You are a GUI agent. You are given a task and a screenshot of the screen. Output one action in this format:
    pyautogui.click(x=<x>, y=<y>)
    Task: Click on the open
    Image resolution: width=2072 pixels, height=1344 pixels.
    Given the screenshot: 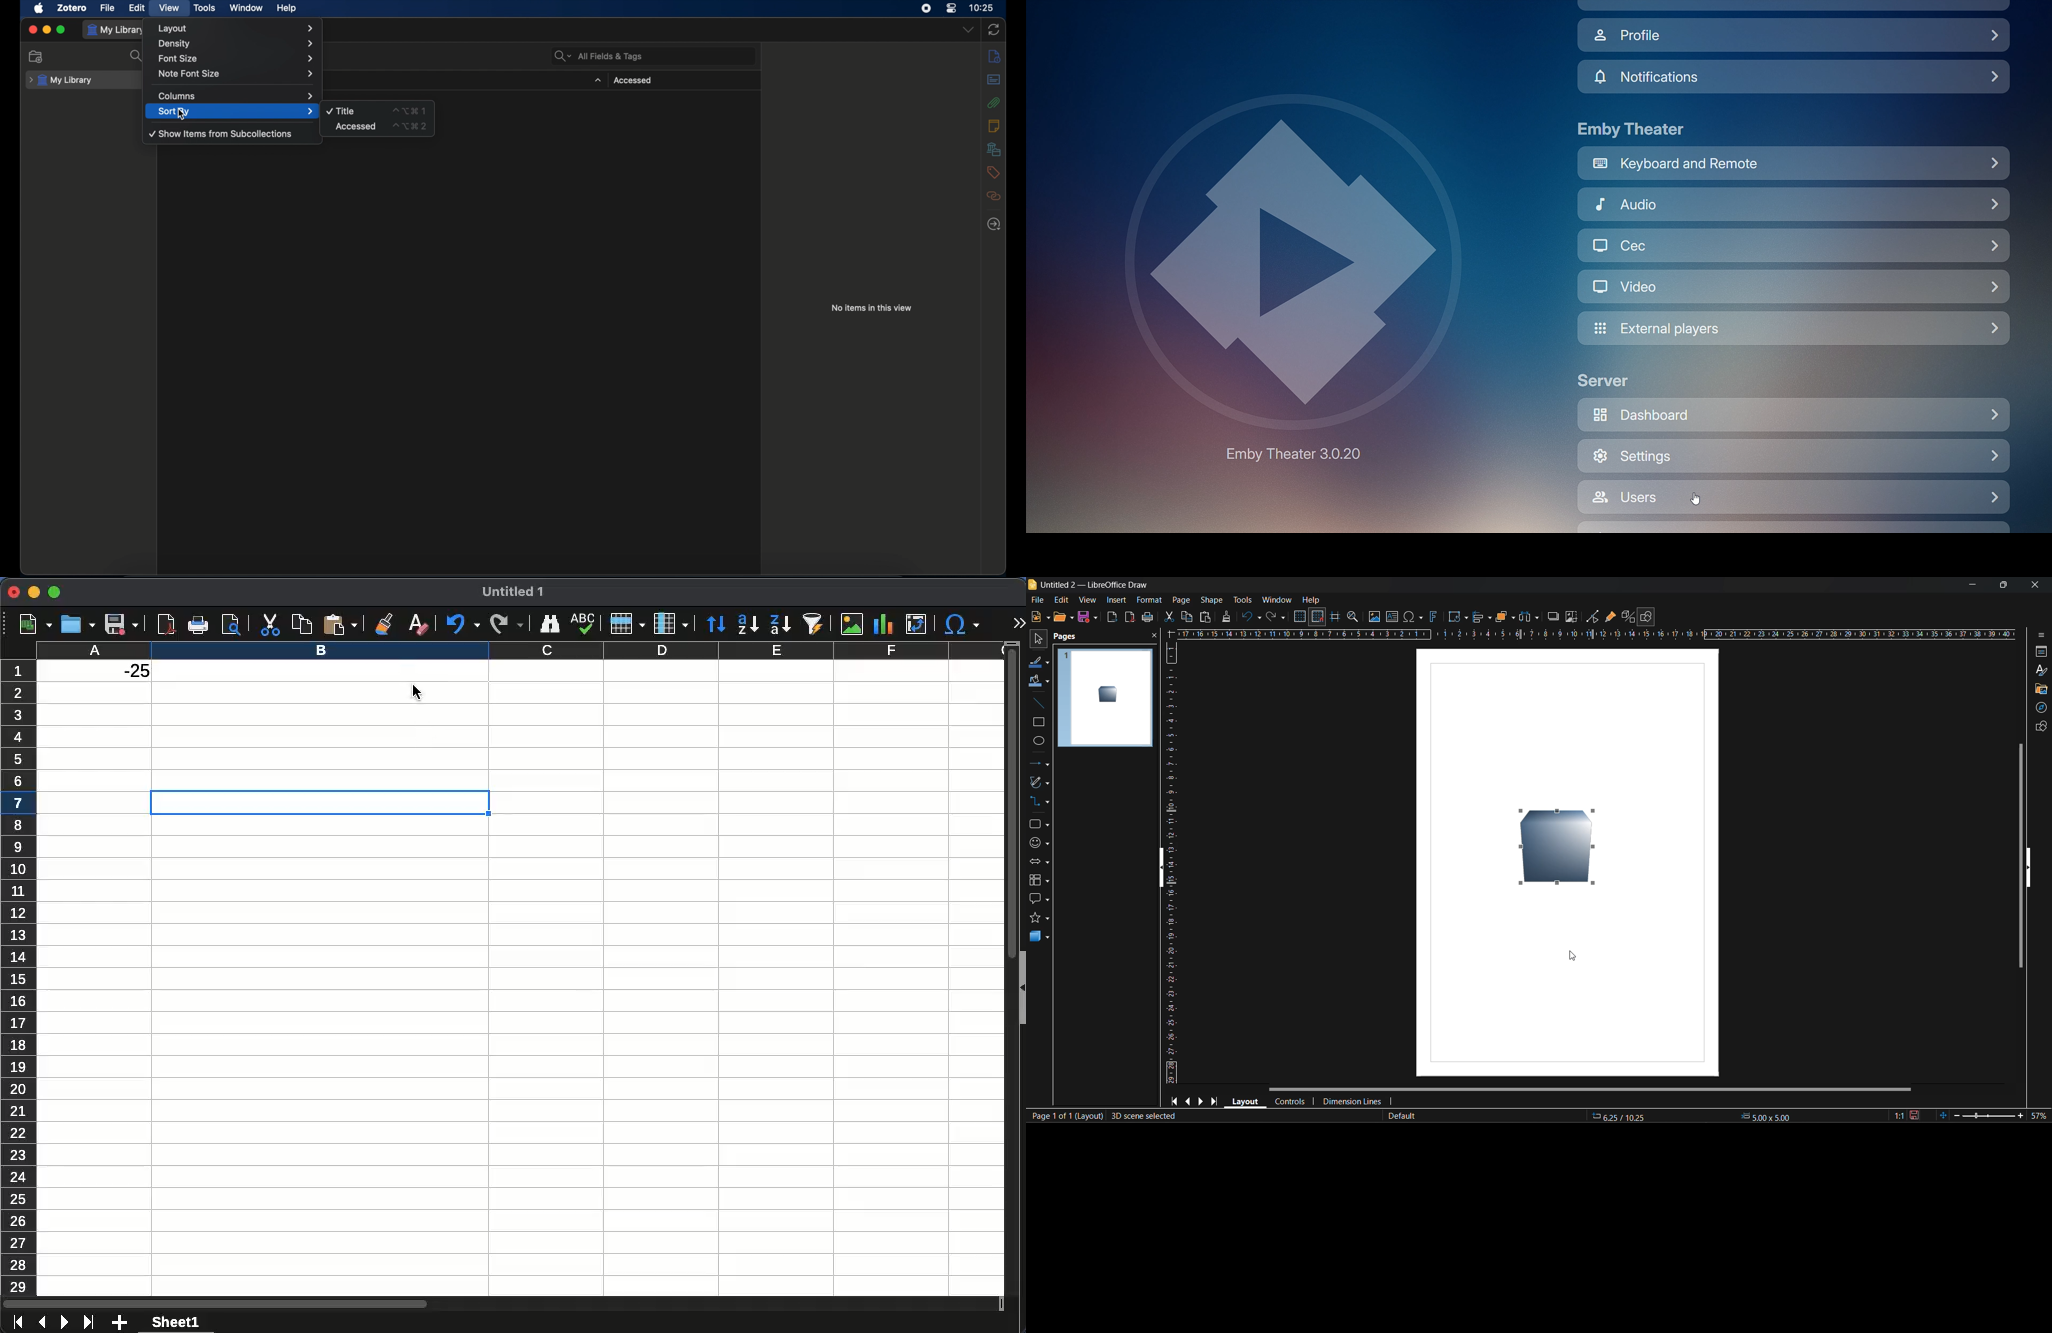 What is the action you would take?
    pyautogui.click(x=1063, y=617)
    